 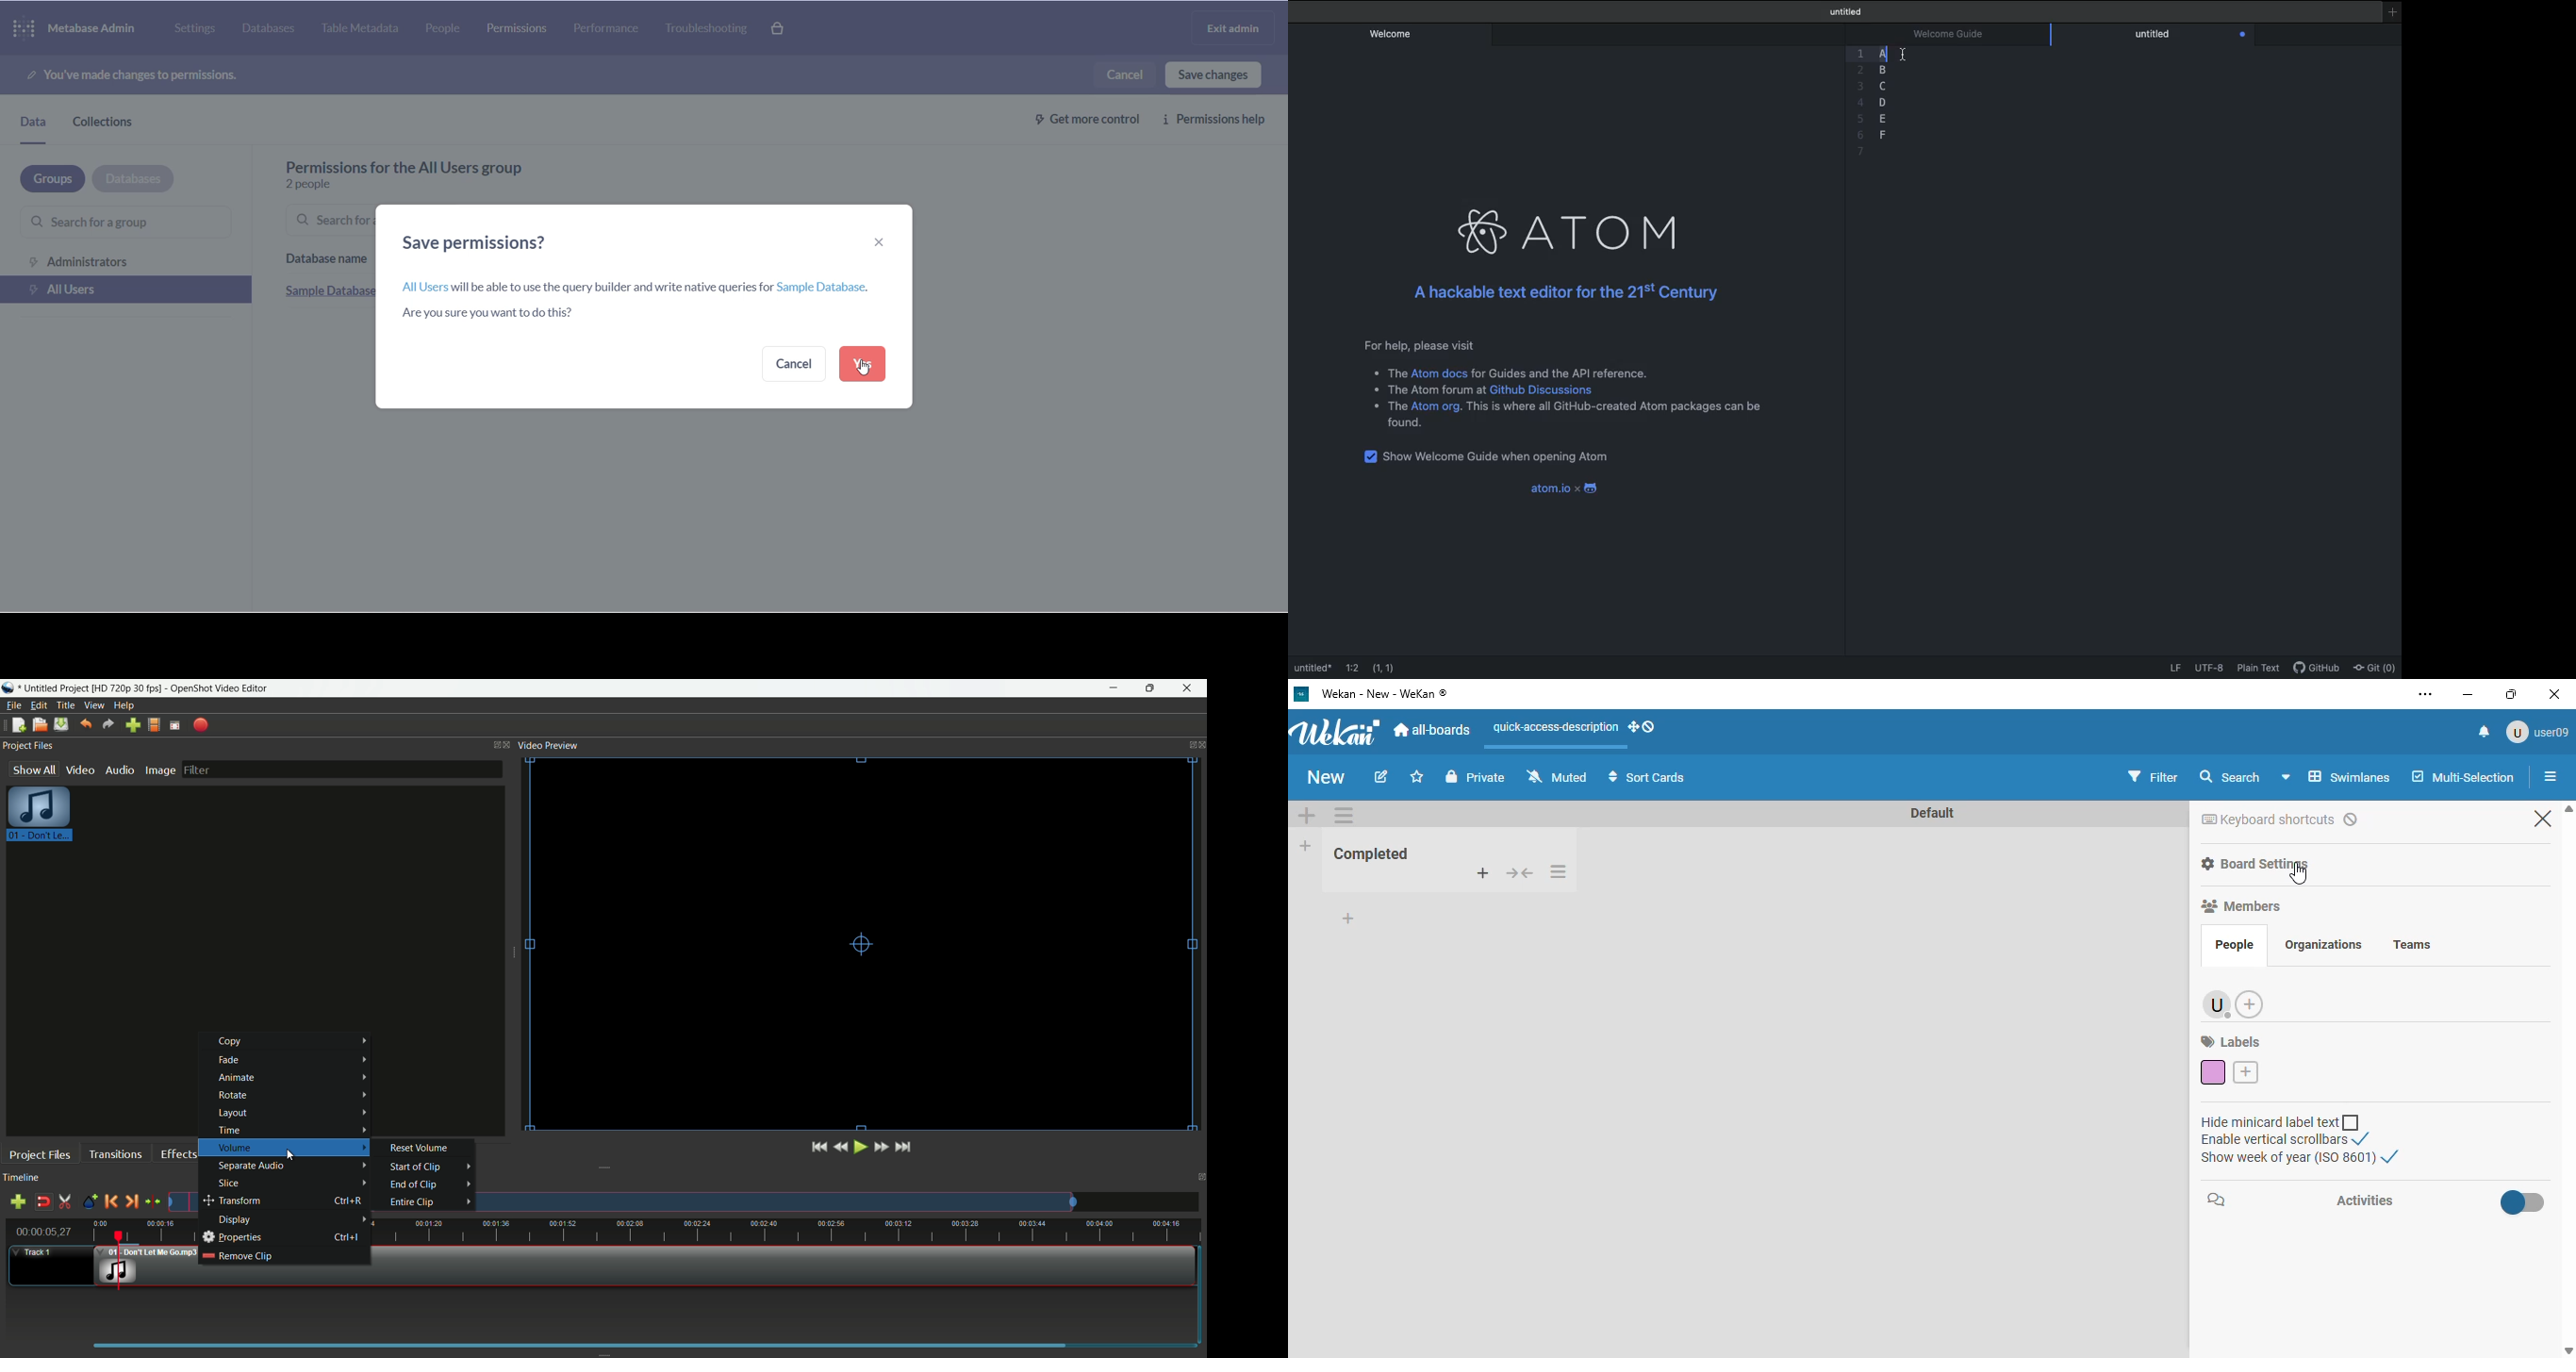 What do you see at coordinates (343, 769) in the screenshot?
I see `filter bar` at bounding box center [343, 769].